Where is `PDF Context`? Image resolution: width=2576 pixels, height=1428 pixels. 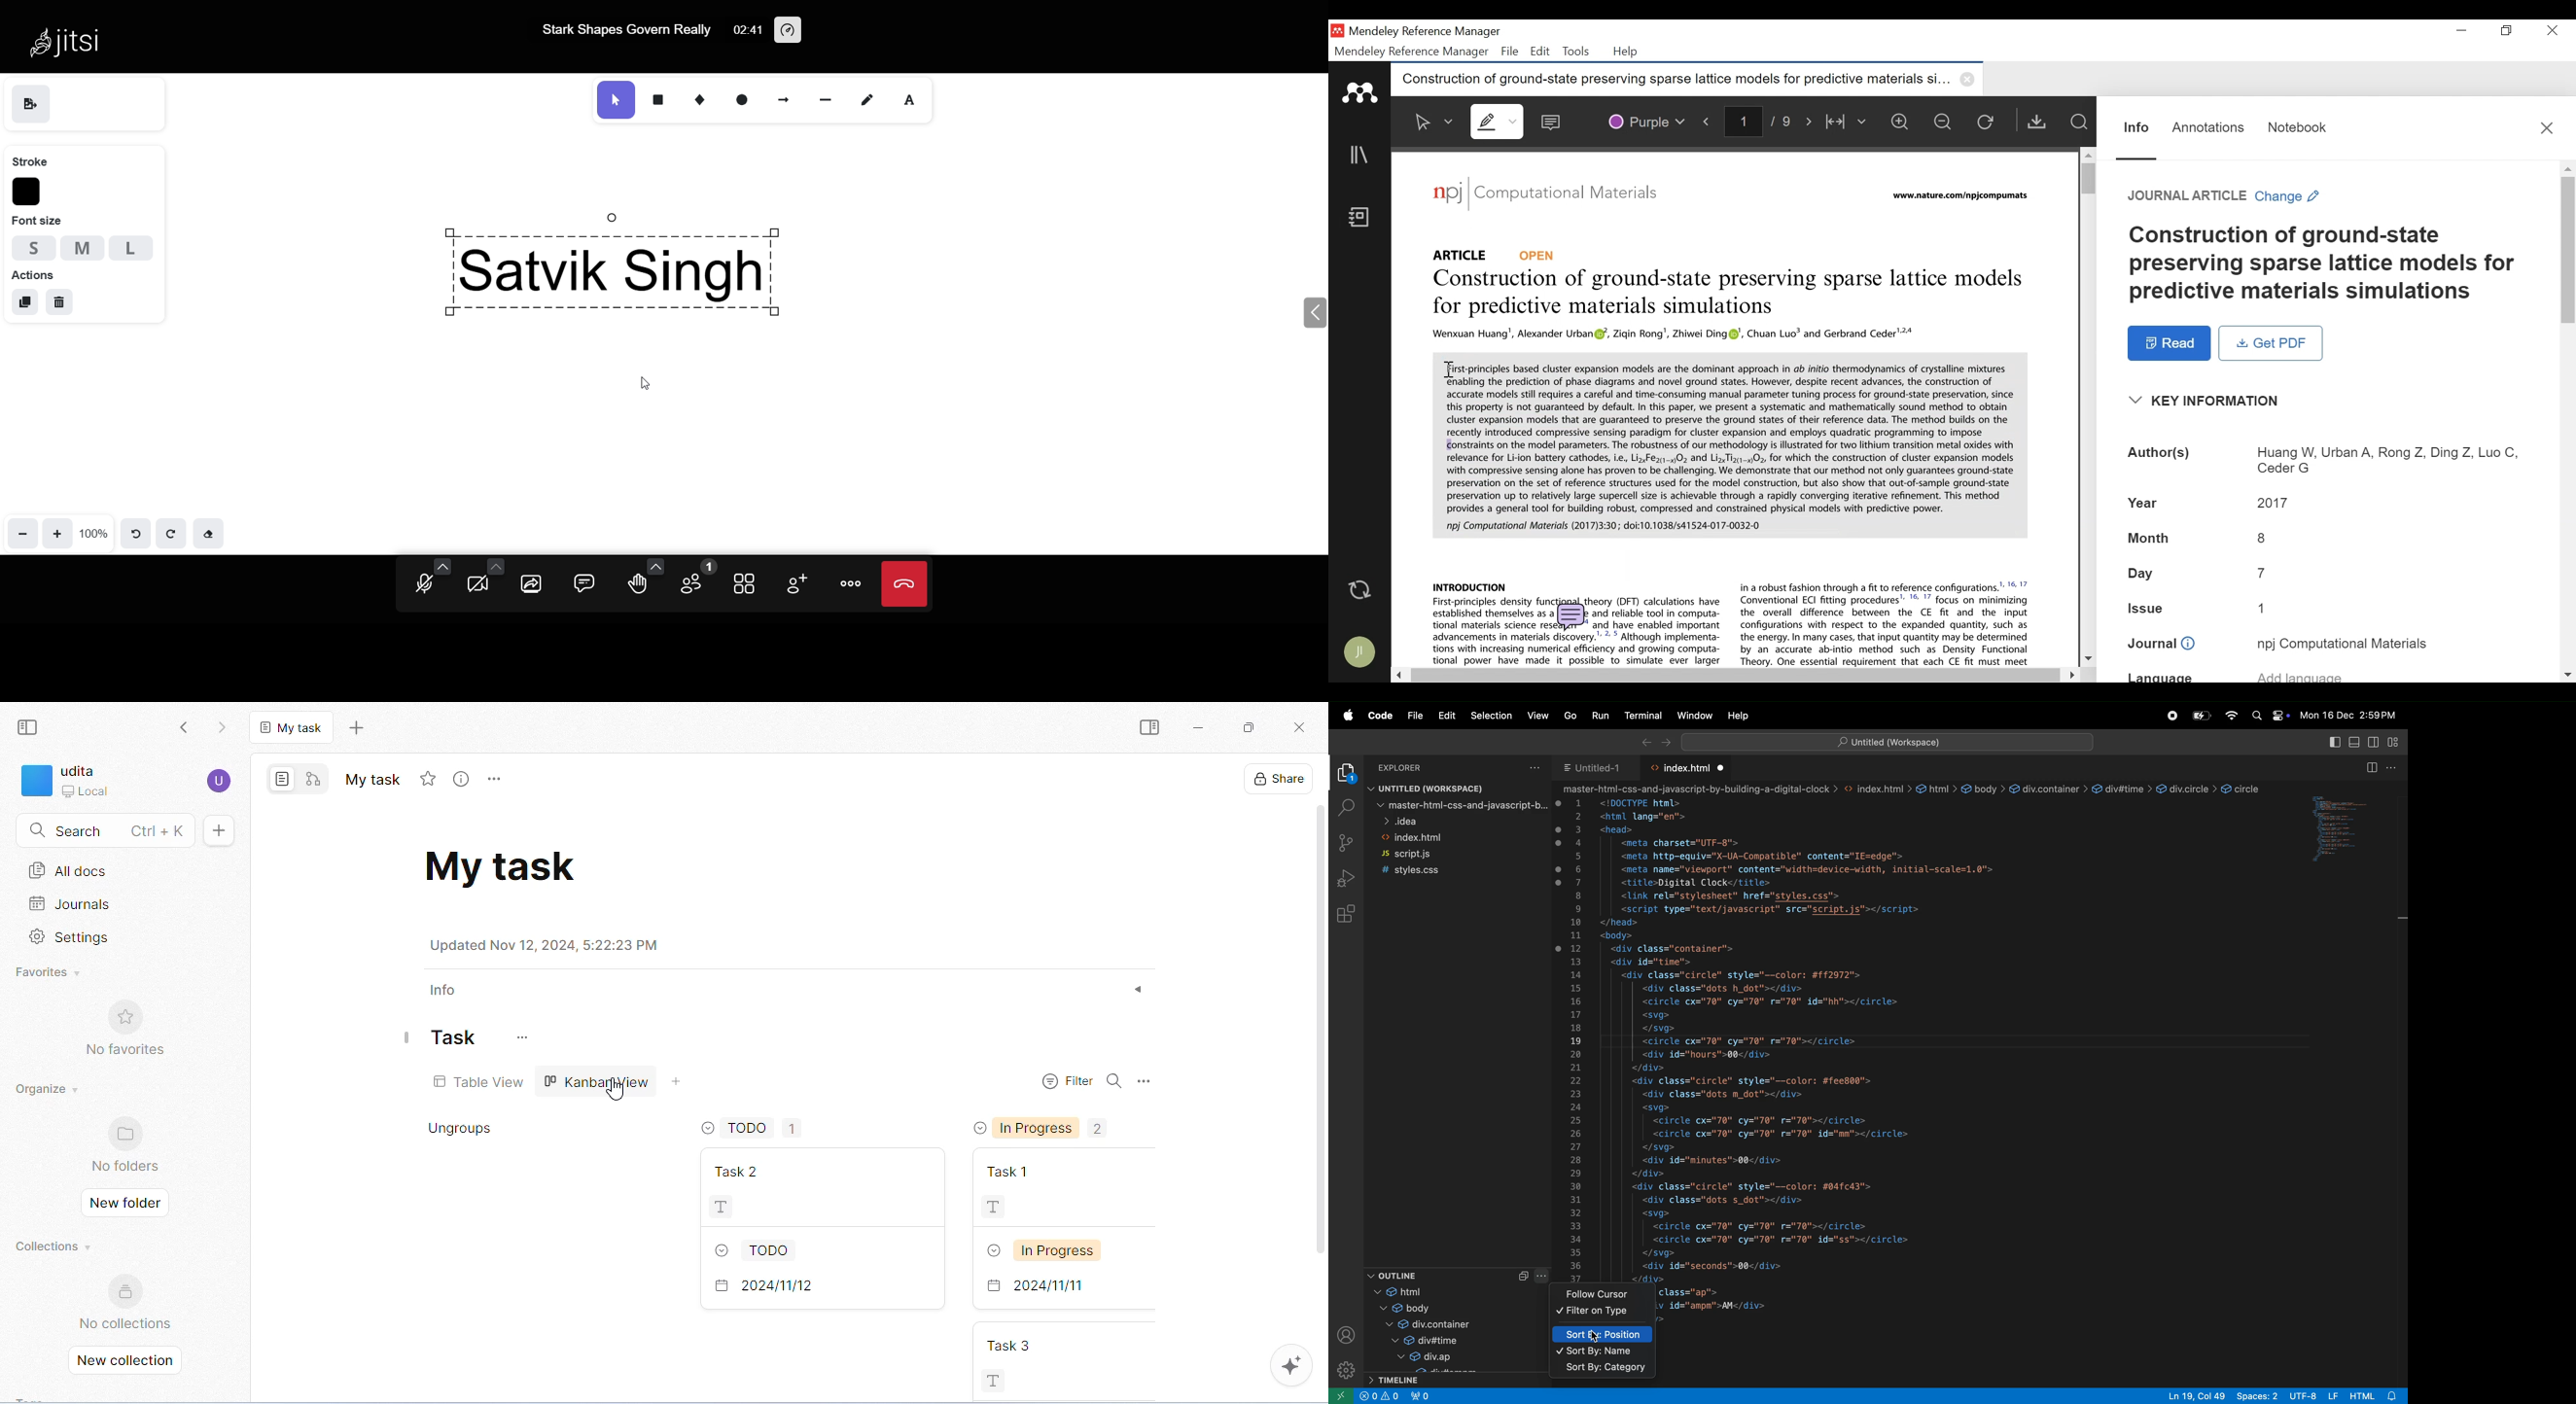 PDF Context is located at coordinates (1470, 586).